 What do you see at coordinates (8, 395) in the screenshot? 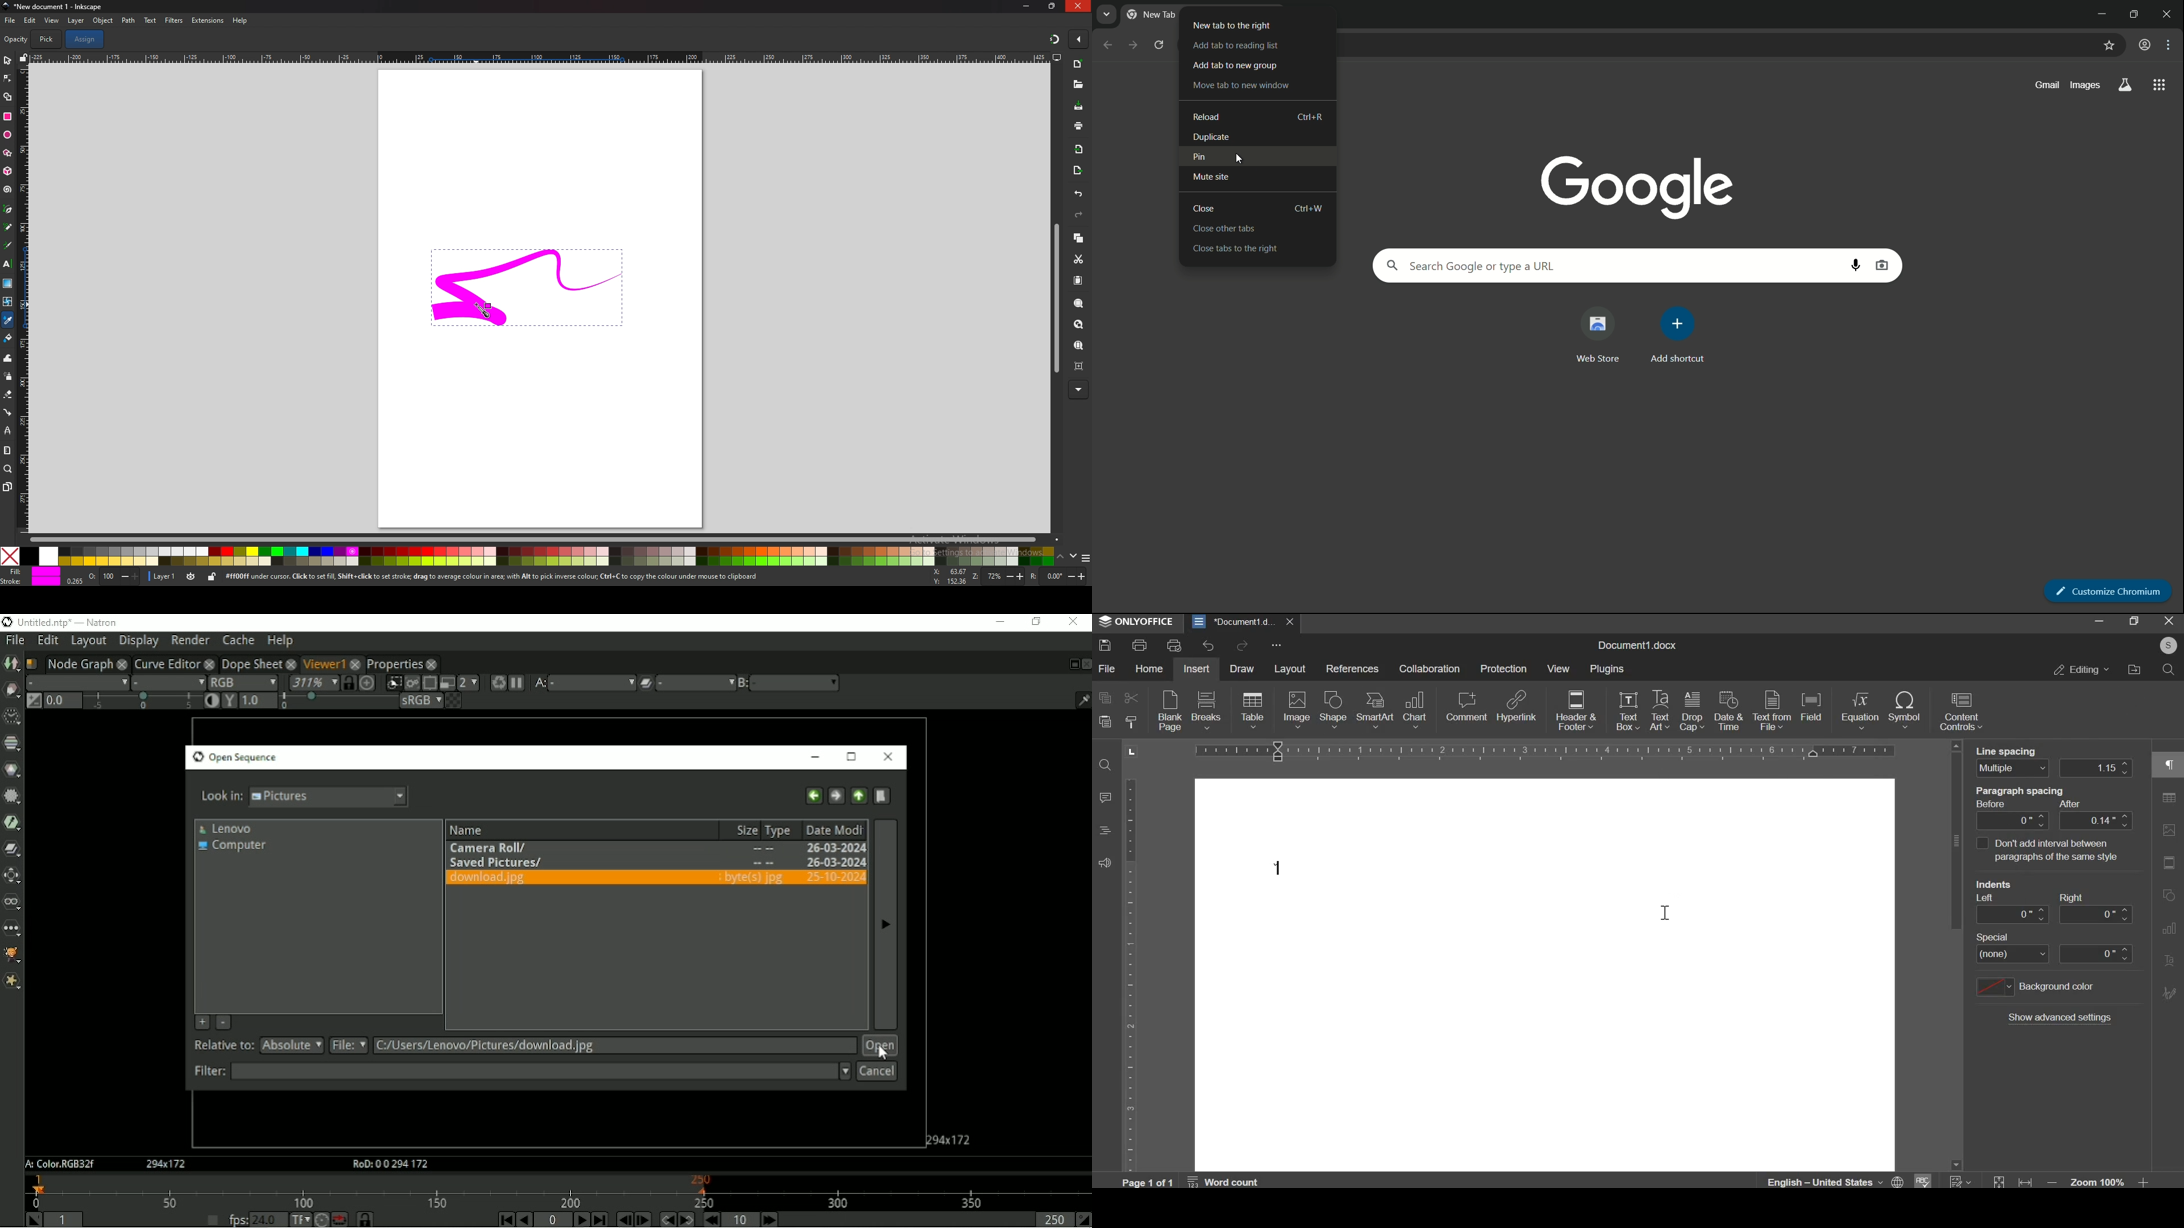
I see `eraser` at bounding box center [8, 395].